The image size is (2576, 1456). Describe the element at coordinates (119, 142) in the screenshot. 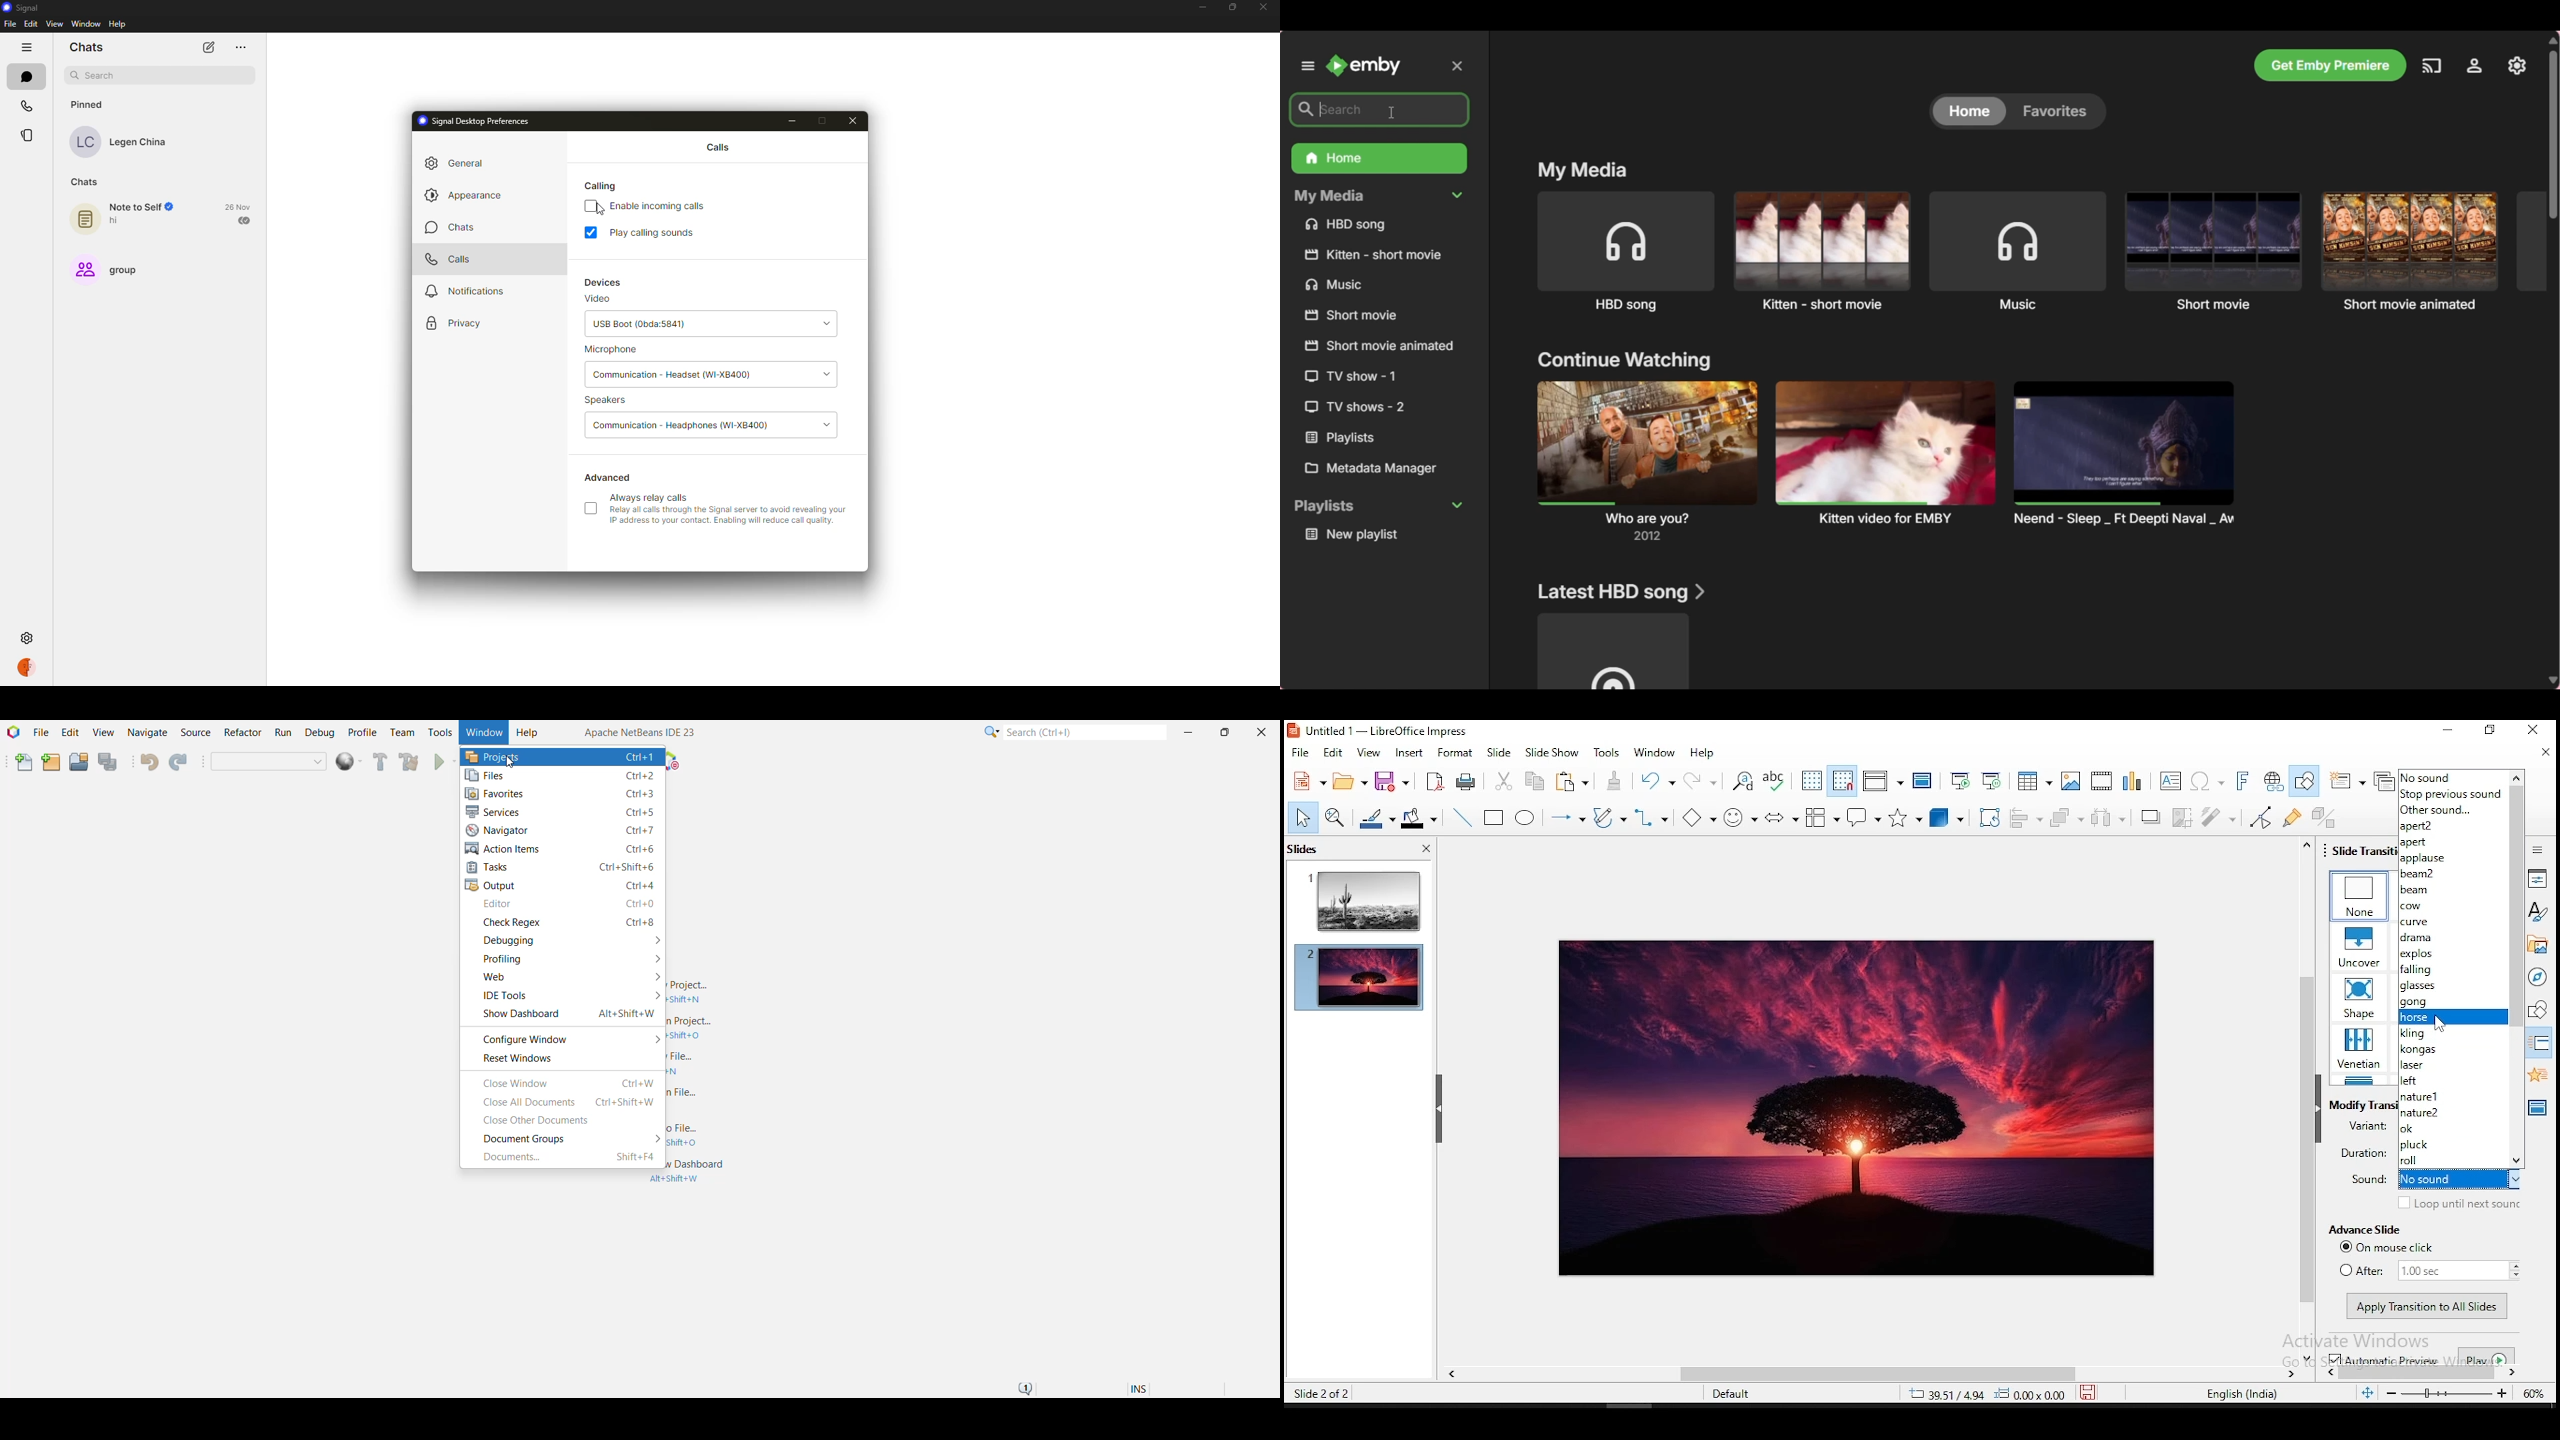

I see `contact` at that location.